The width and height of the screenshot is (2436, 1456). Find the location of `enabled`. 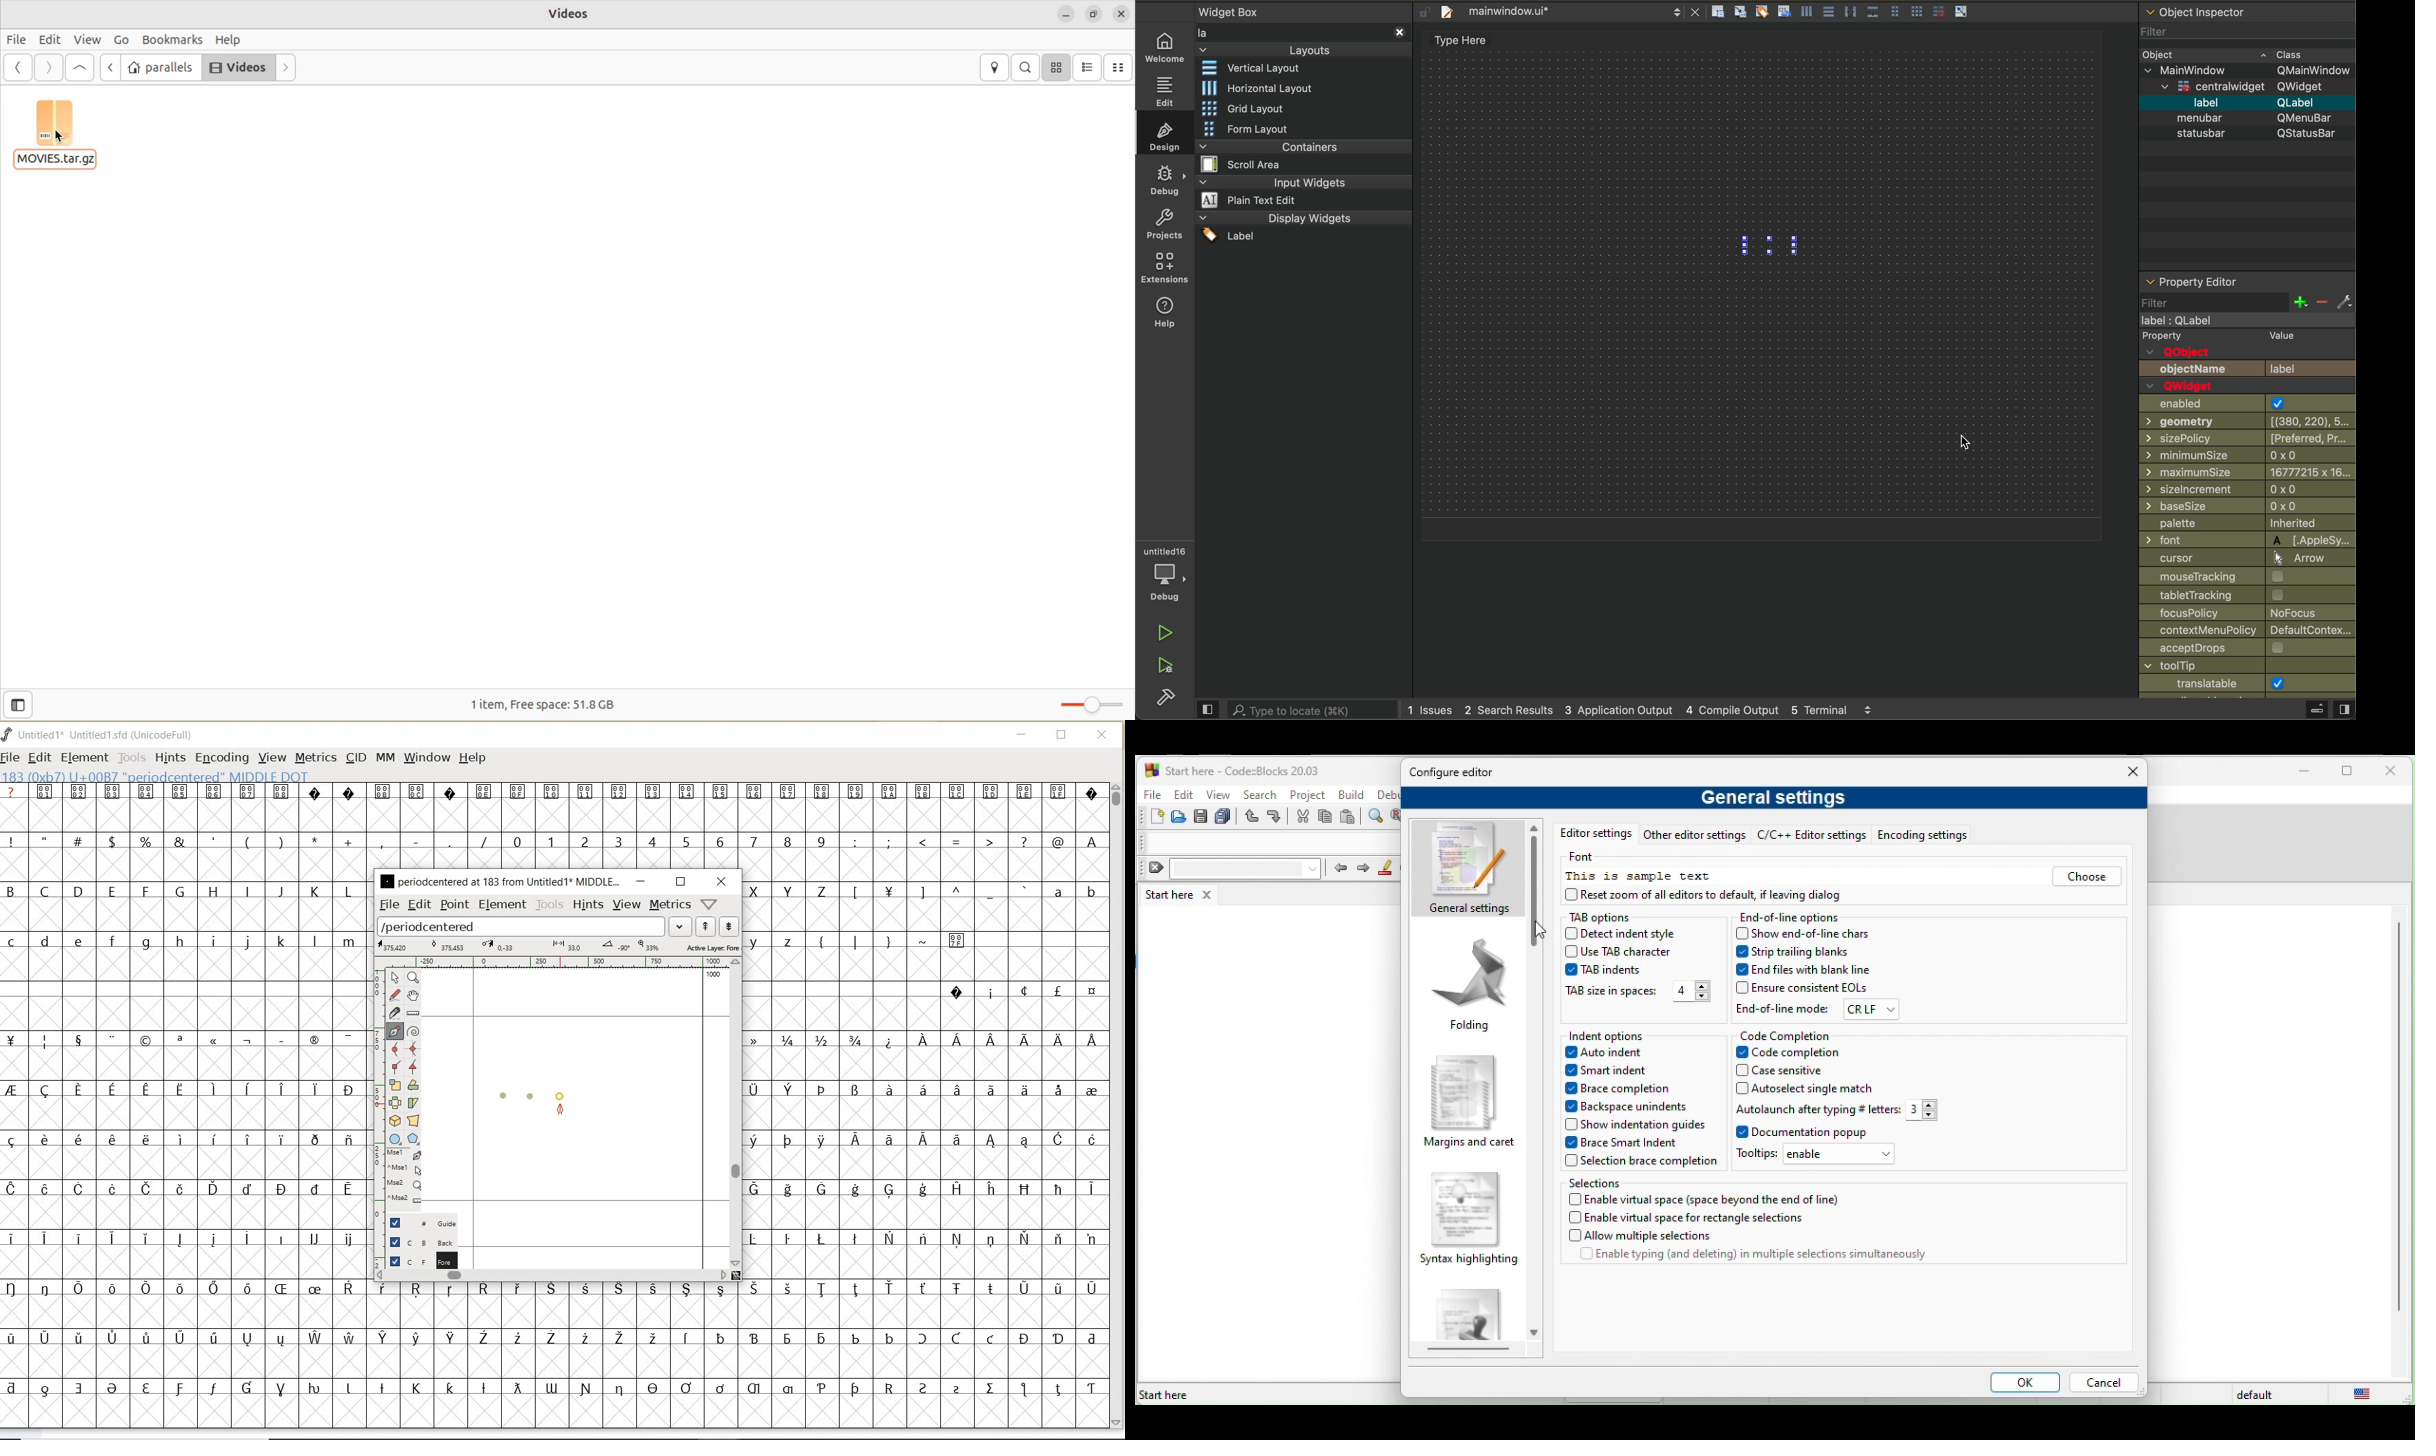

enabled is located at coordinates (2246, 403).